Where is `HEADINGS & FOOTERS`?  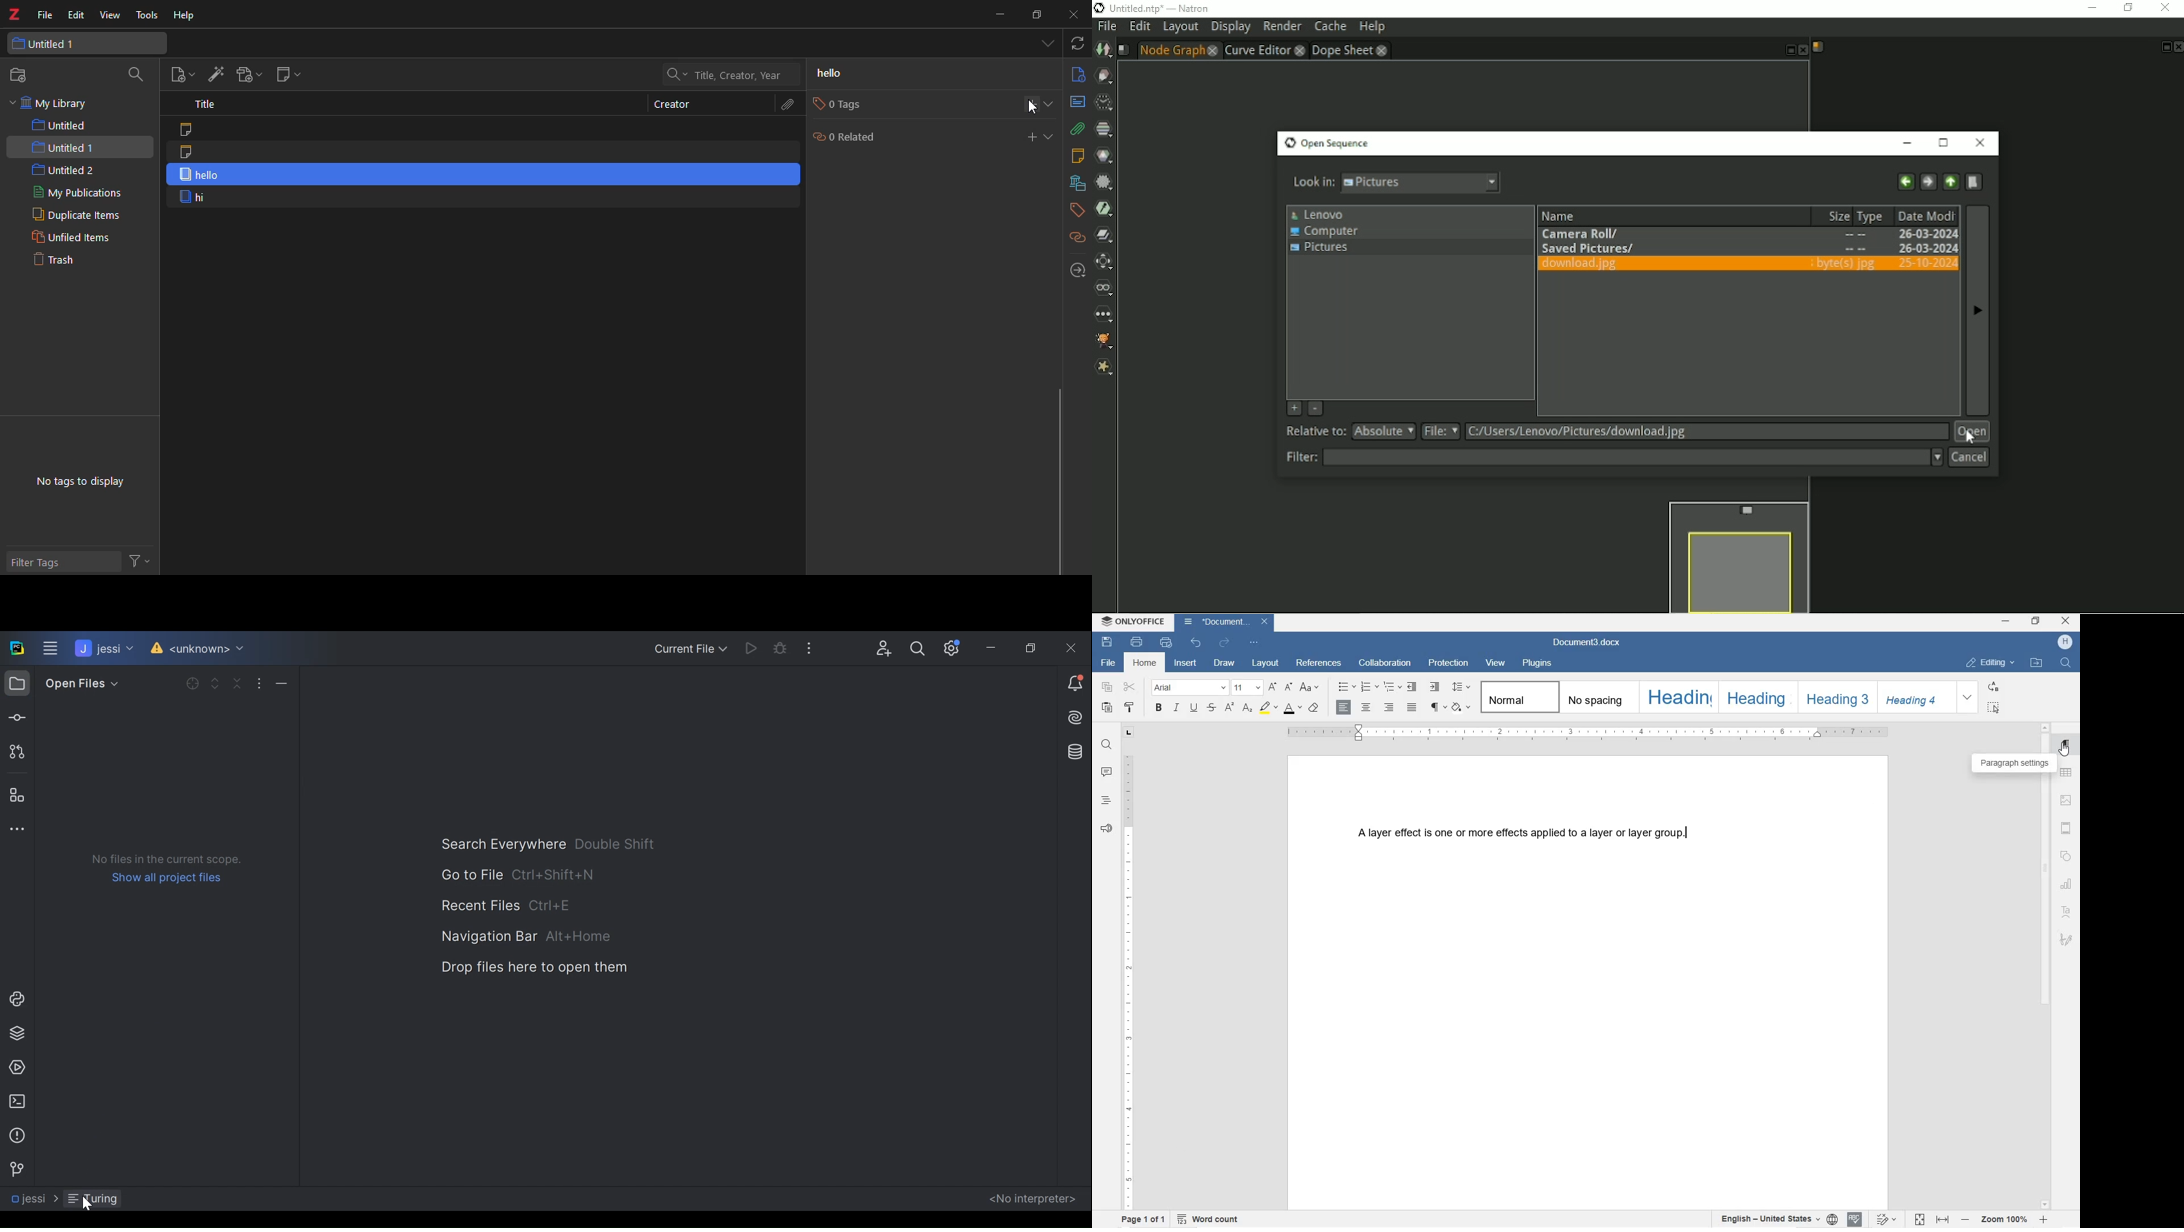
HEADINGS & FOOTERS is located at coordinates (2065, 827).